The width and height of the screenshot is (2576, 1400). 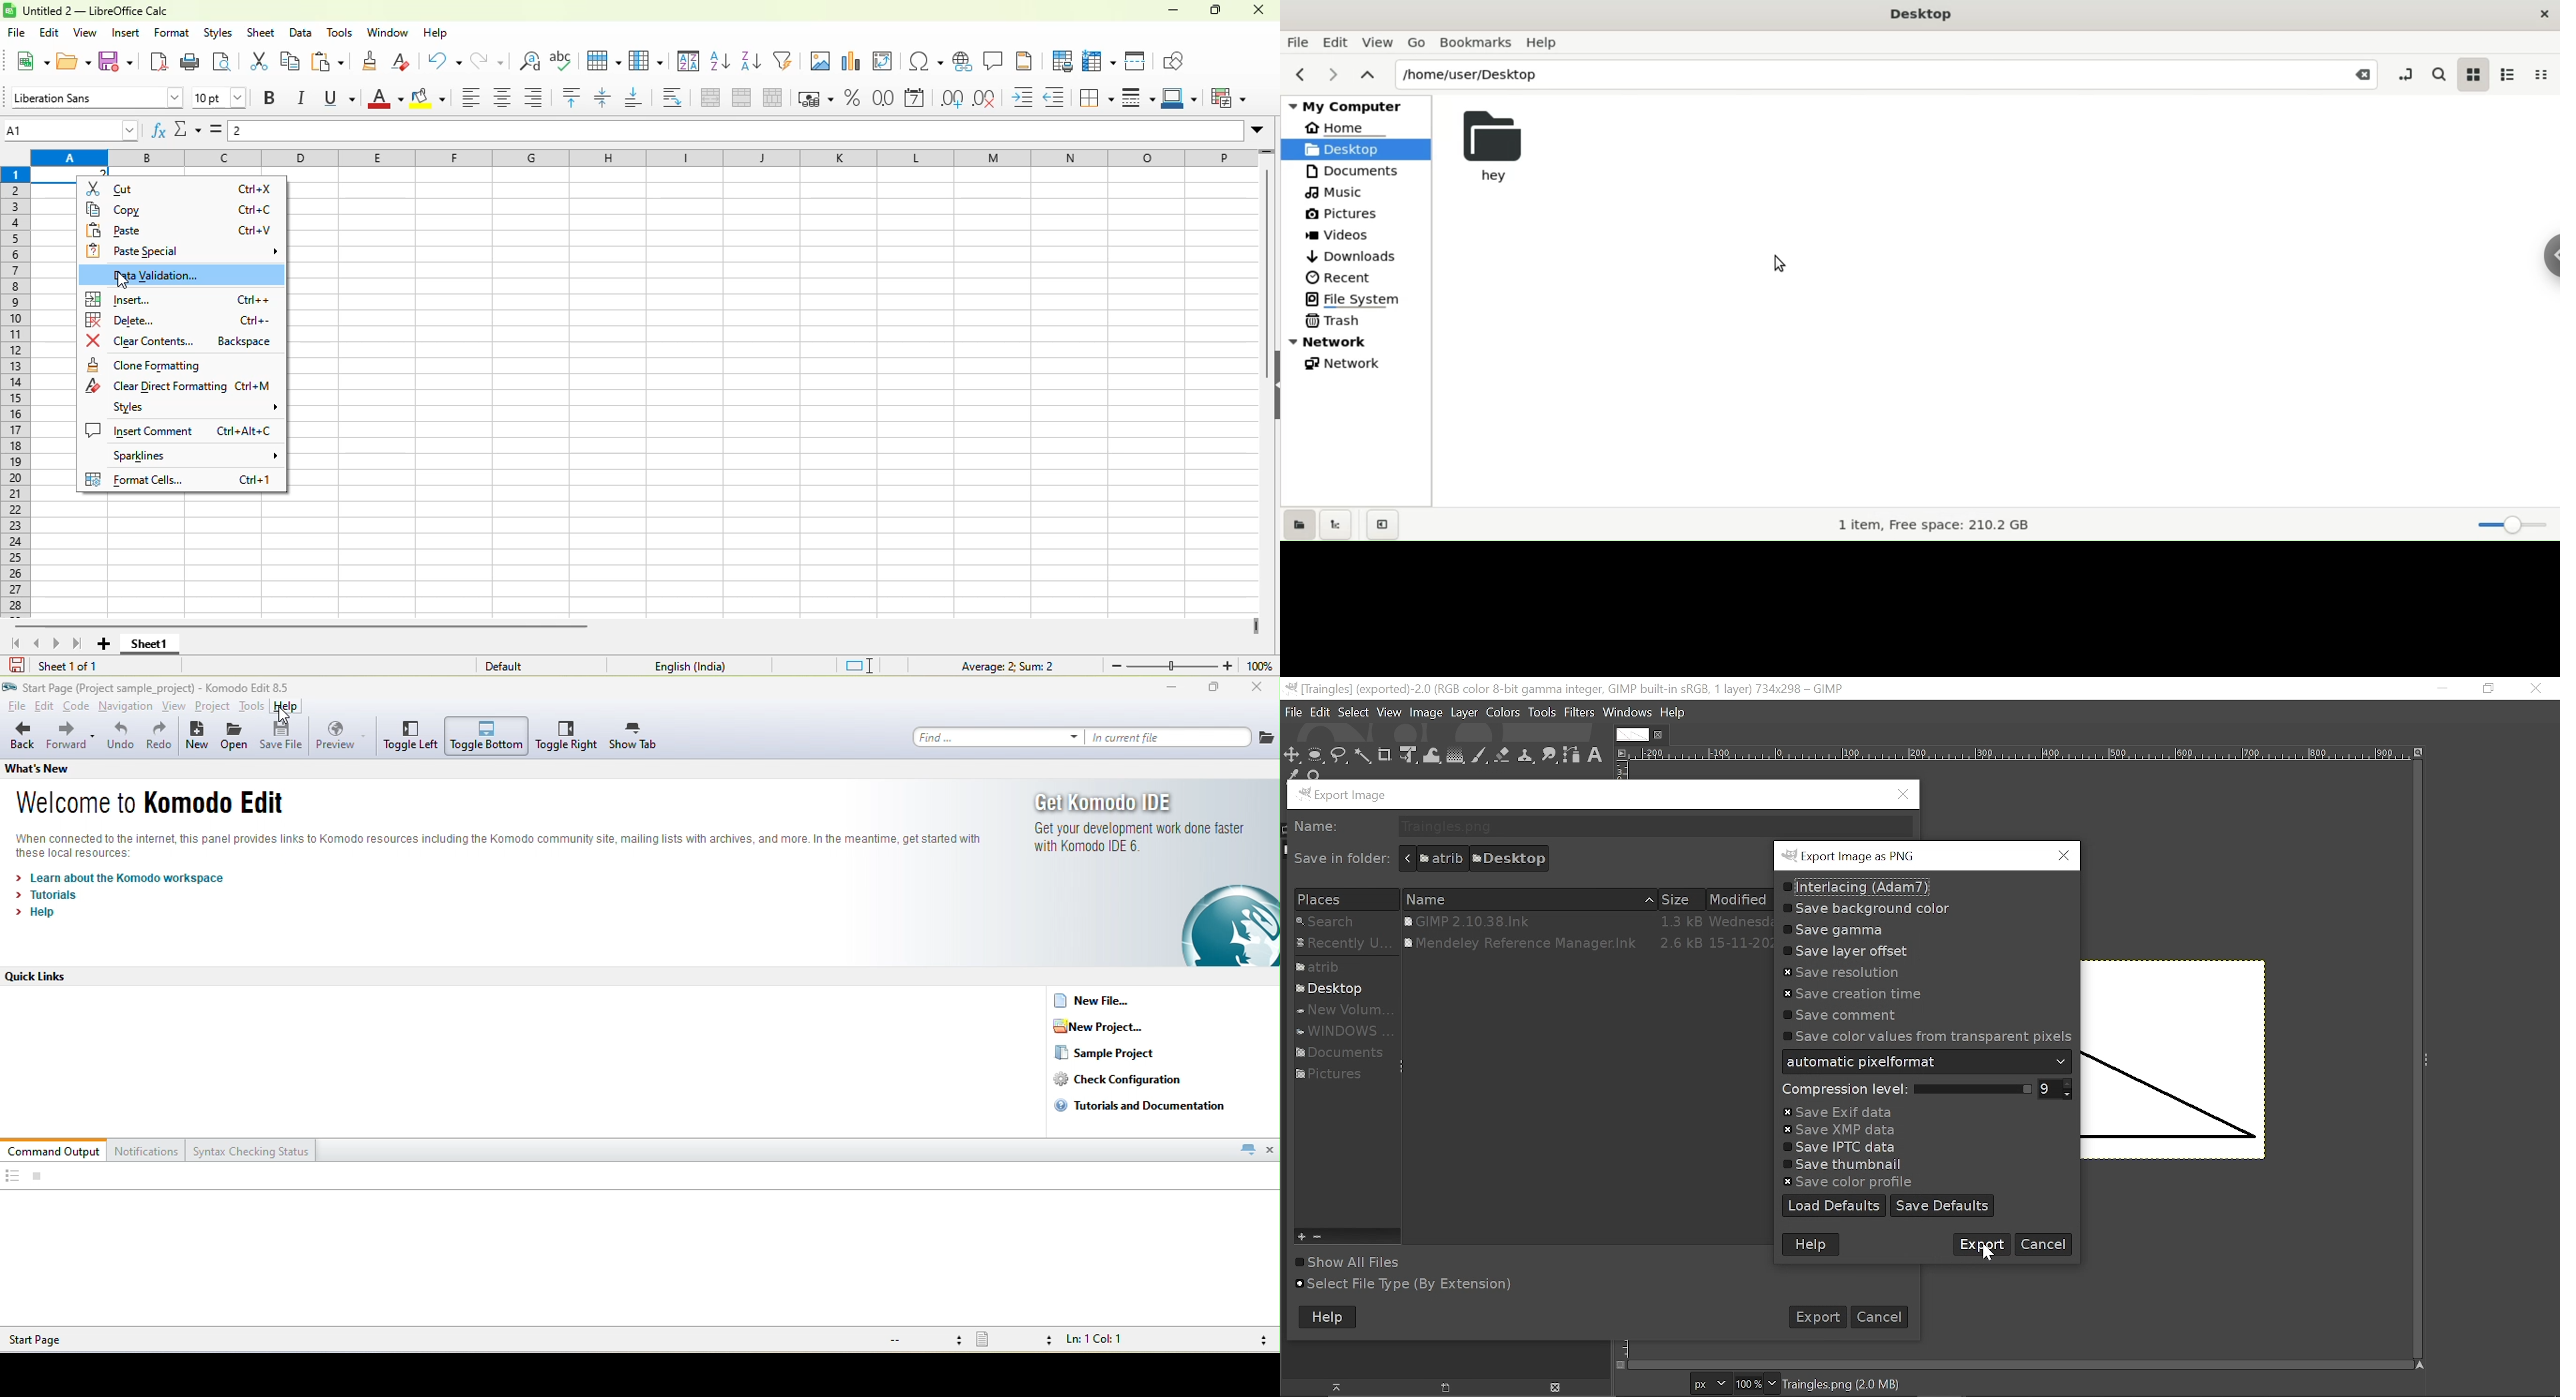 I want to click on icon view, so click(x=2475, y=76).